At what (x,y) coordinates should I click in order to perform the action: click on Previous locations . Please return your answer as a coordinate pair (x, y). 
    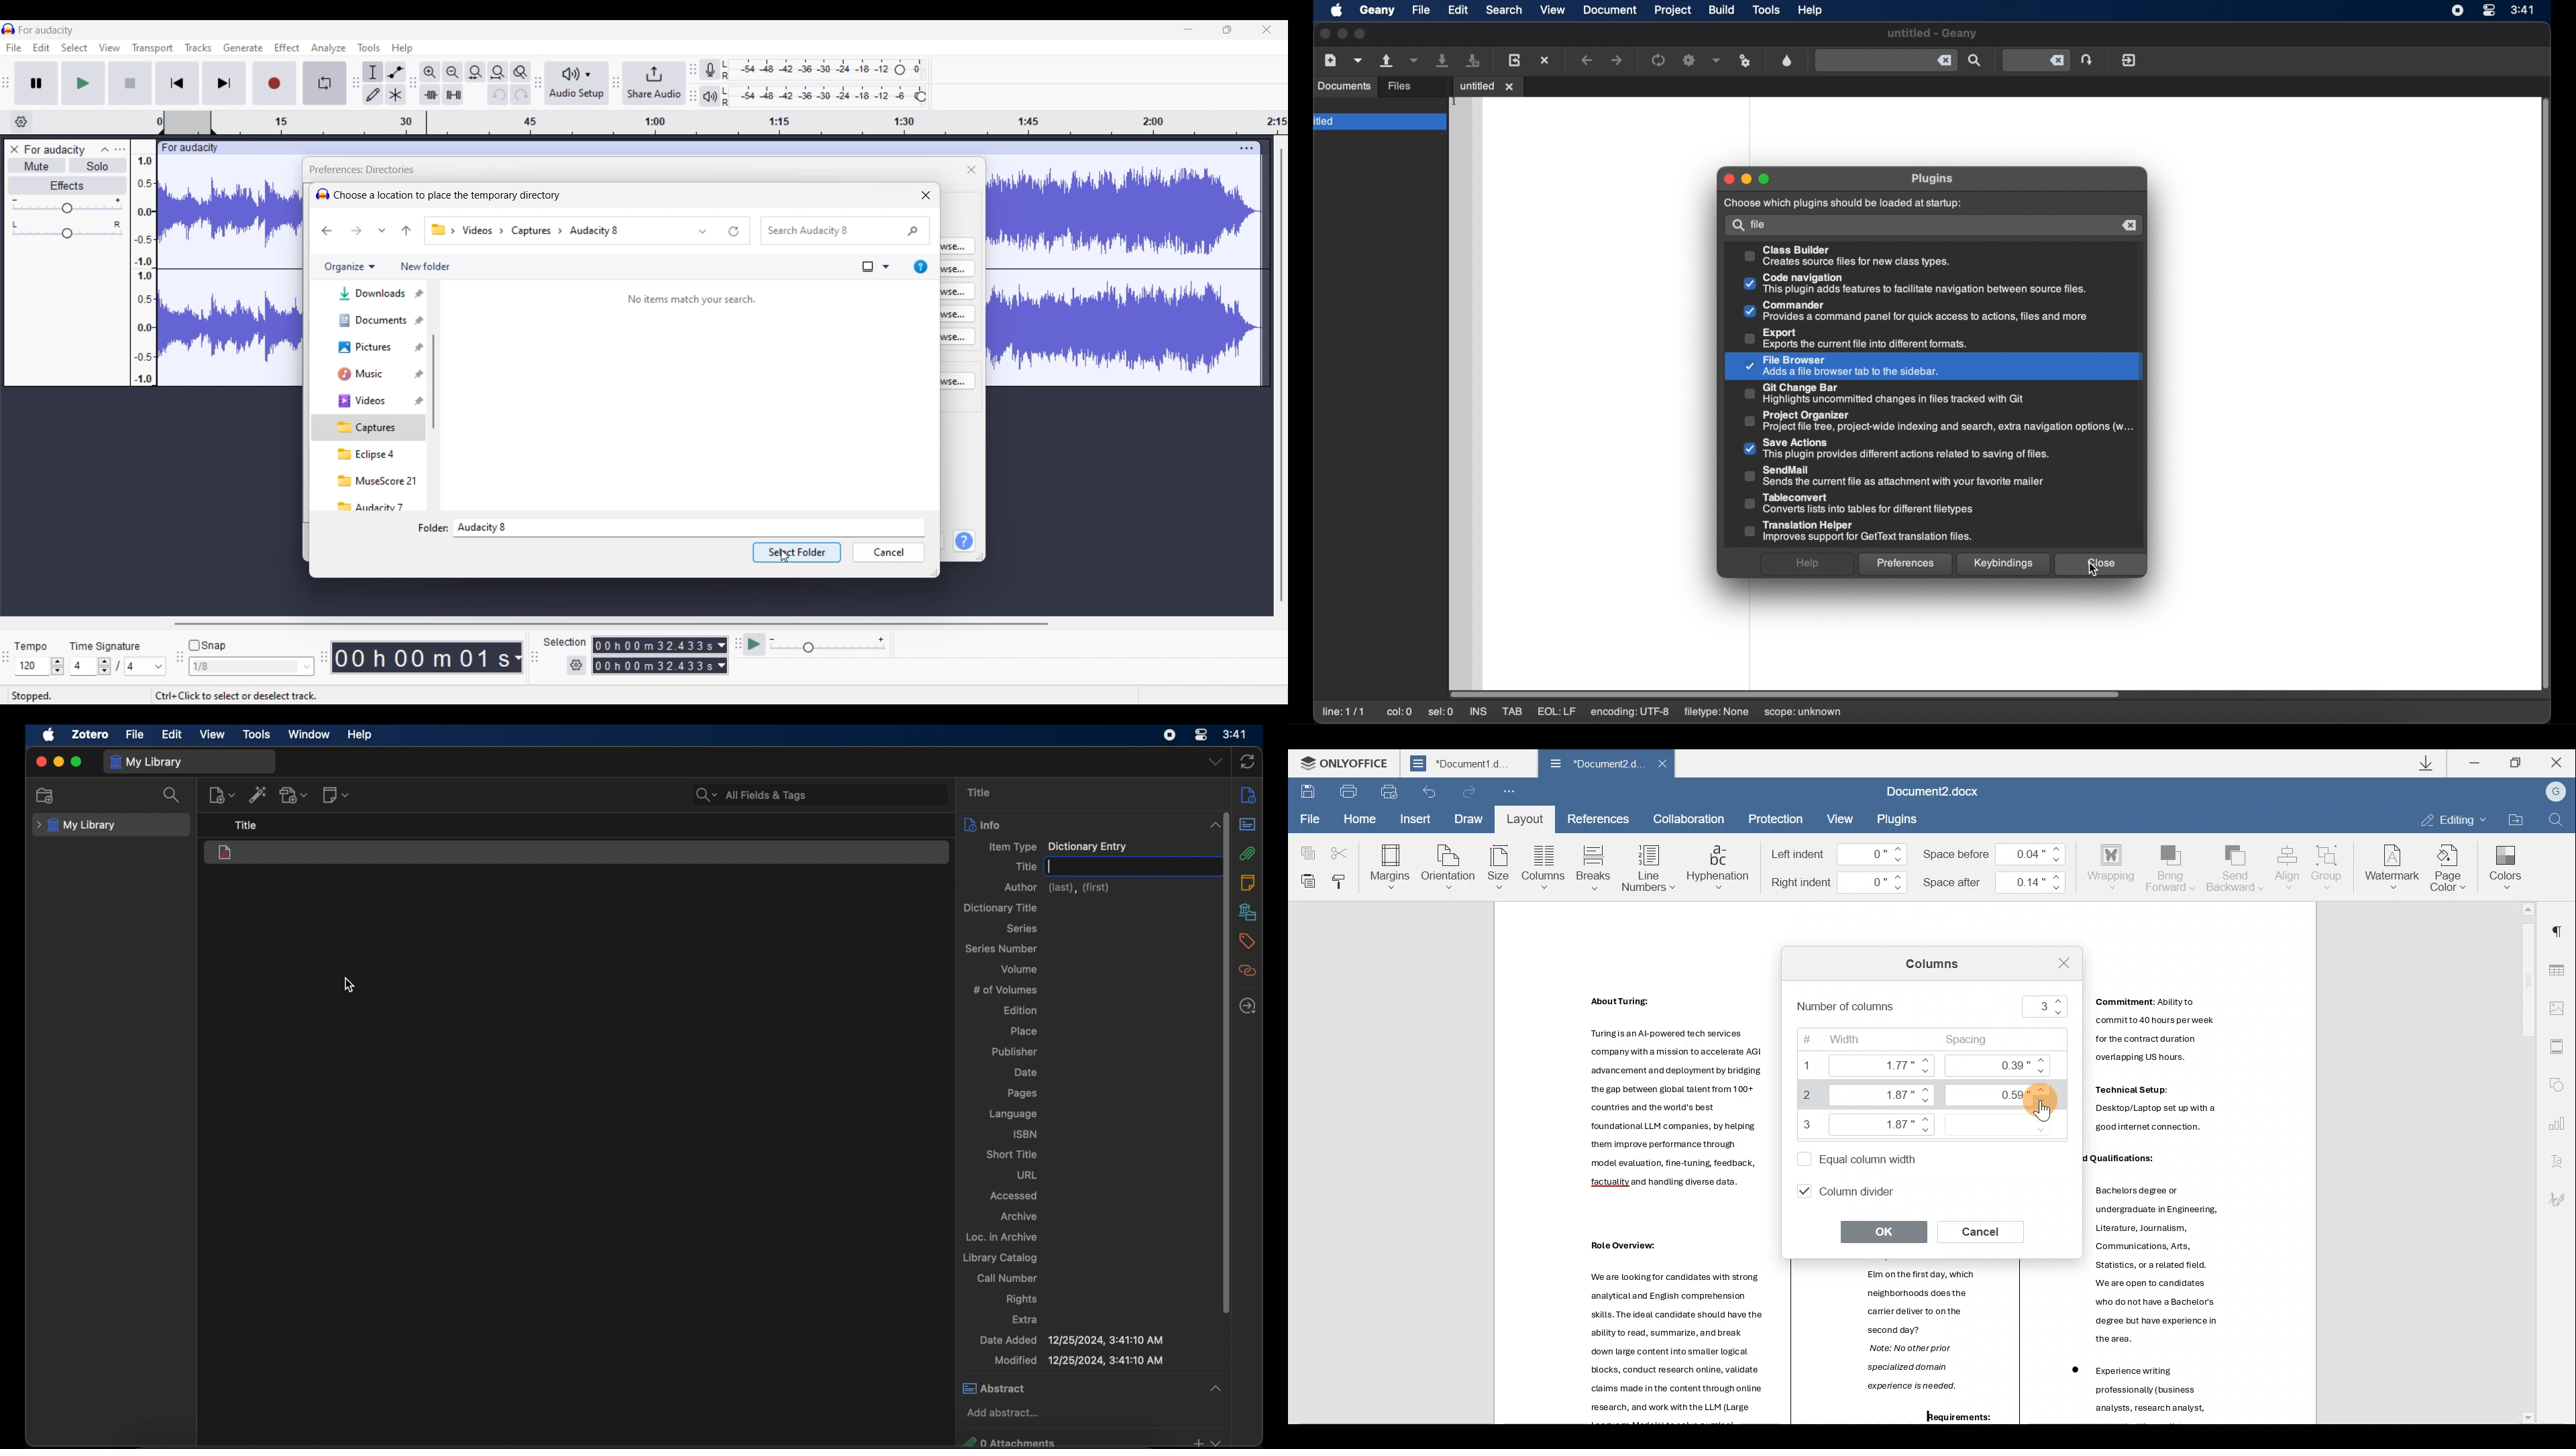
    Looking at the image, I should click on (704, 231).